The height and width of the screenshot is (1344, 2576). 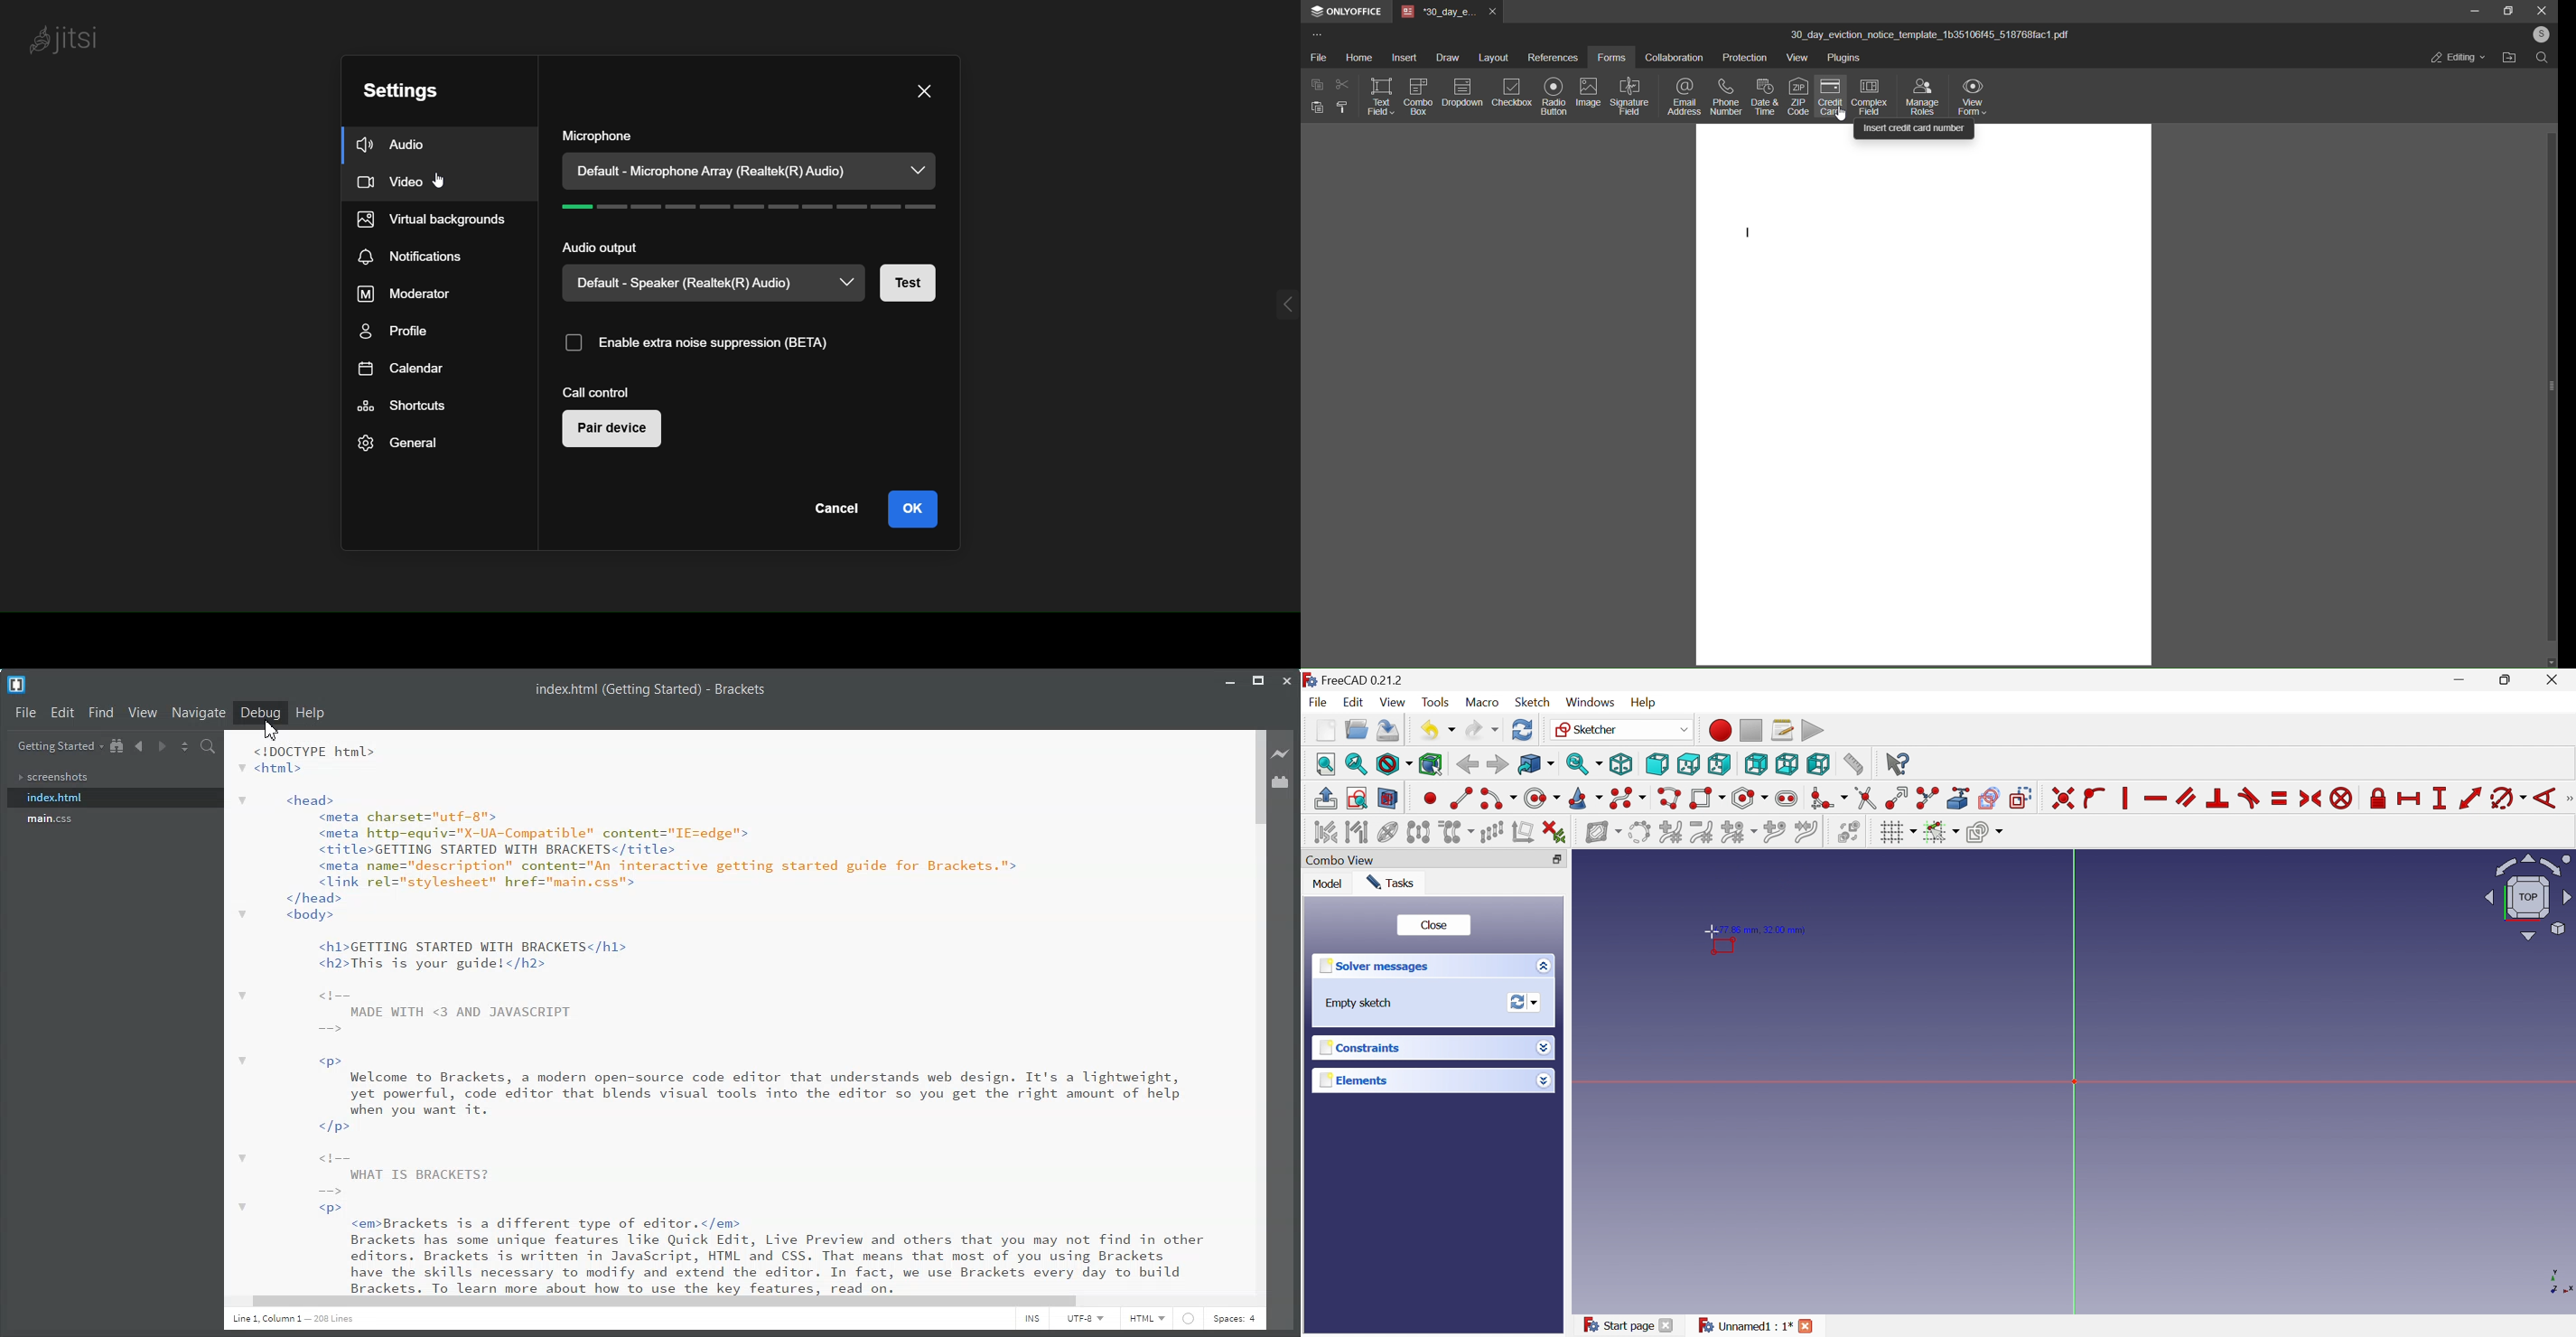 I want to click on up, so click(x=2550, y=75).